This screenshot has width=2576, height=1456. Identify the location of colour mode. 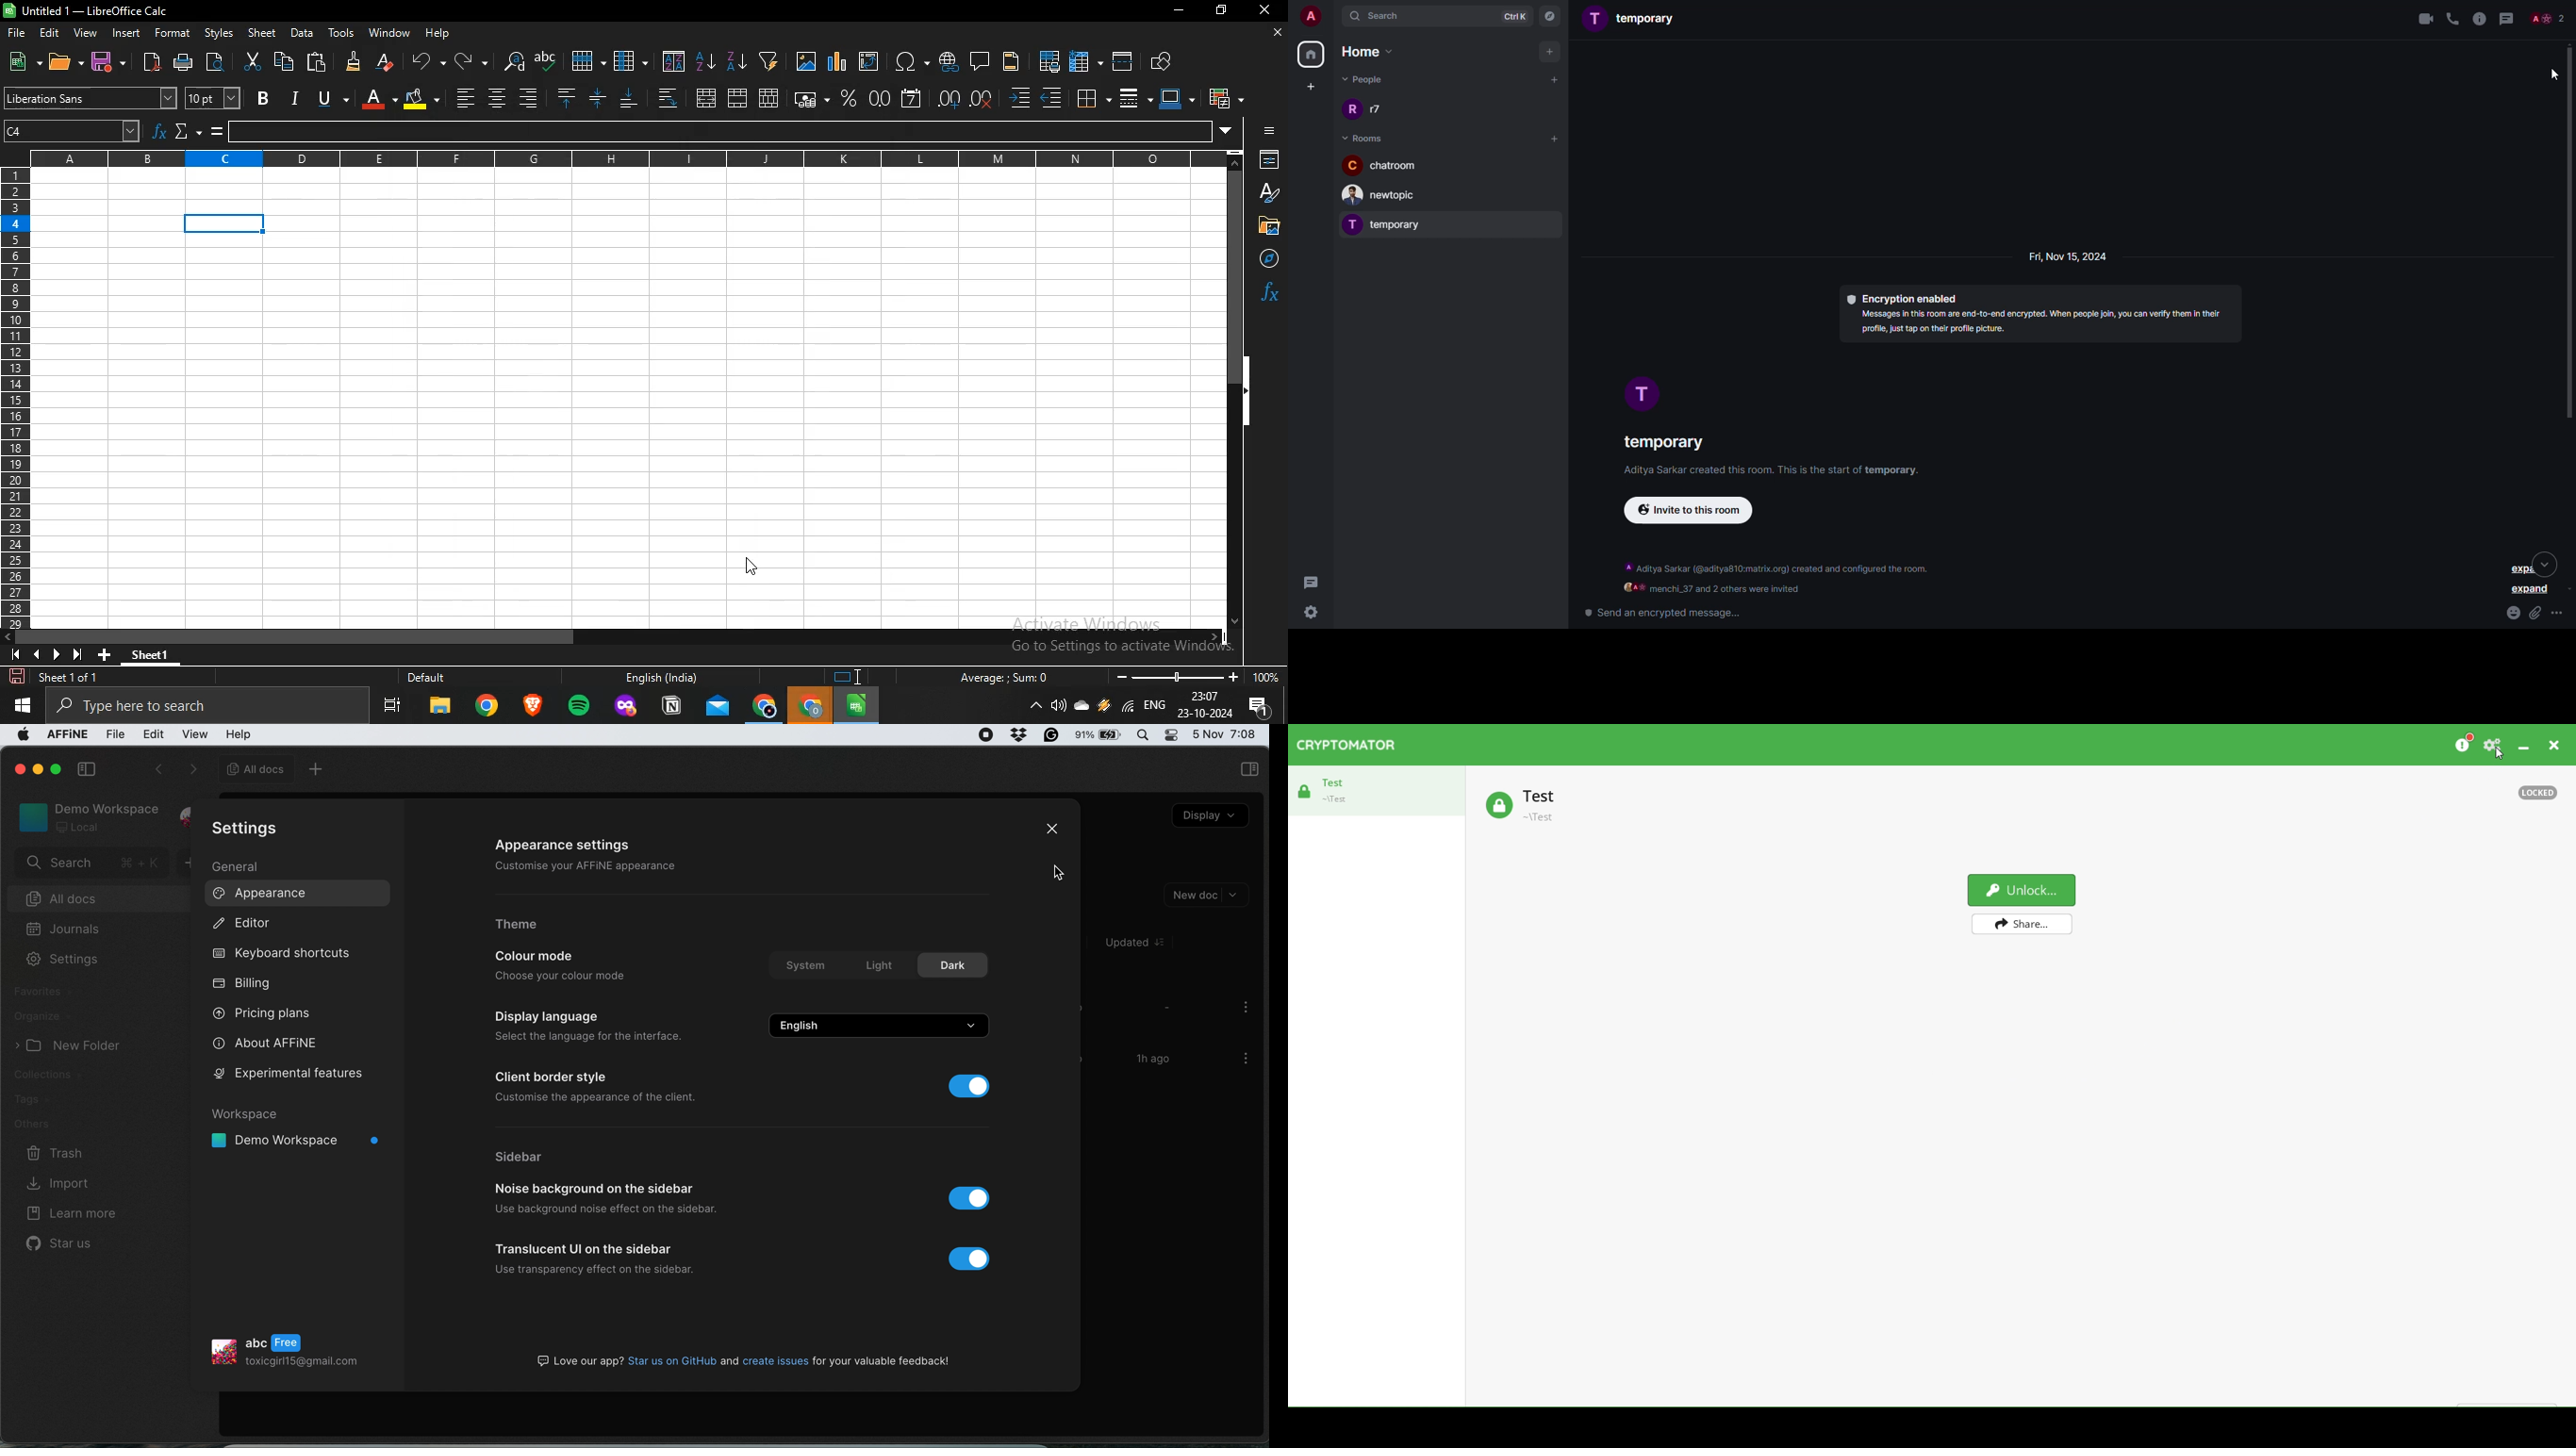
(553, 955).